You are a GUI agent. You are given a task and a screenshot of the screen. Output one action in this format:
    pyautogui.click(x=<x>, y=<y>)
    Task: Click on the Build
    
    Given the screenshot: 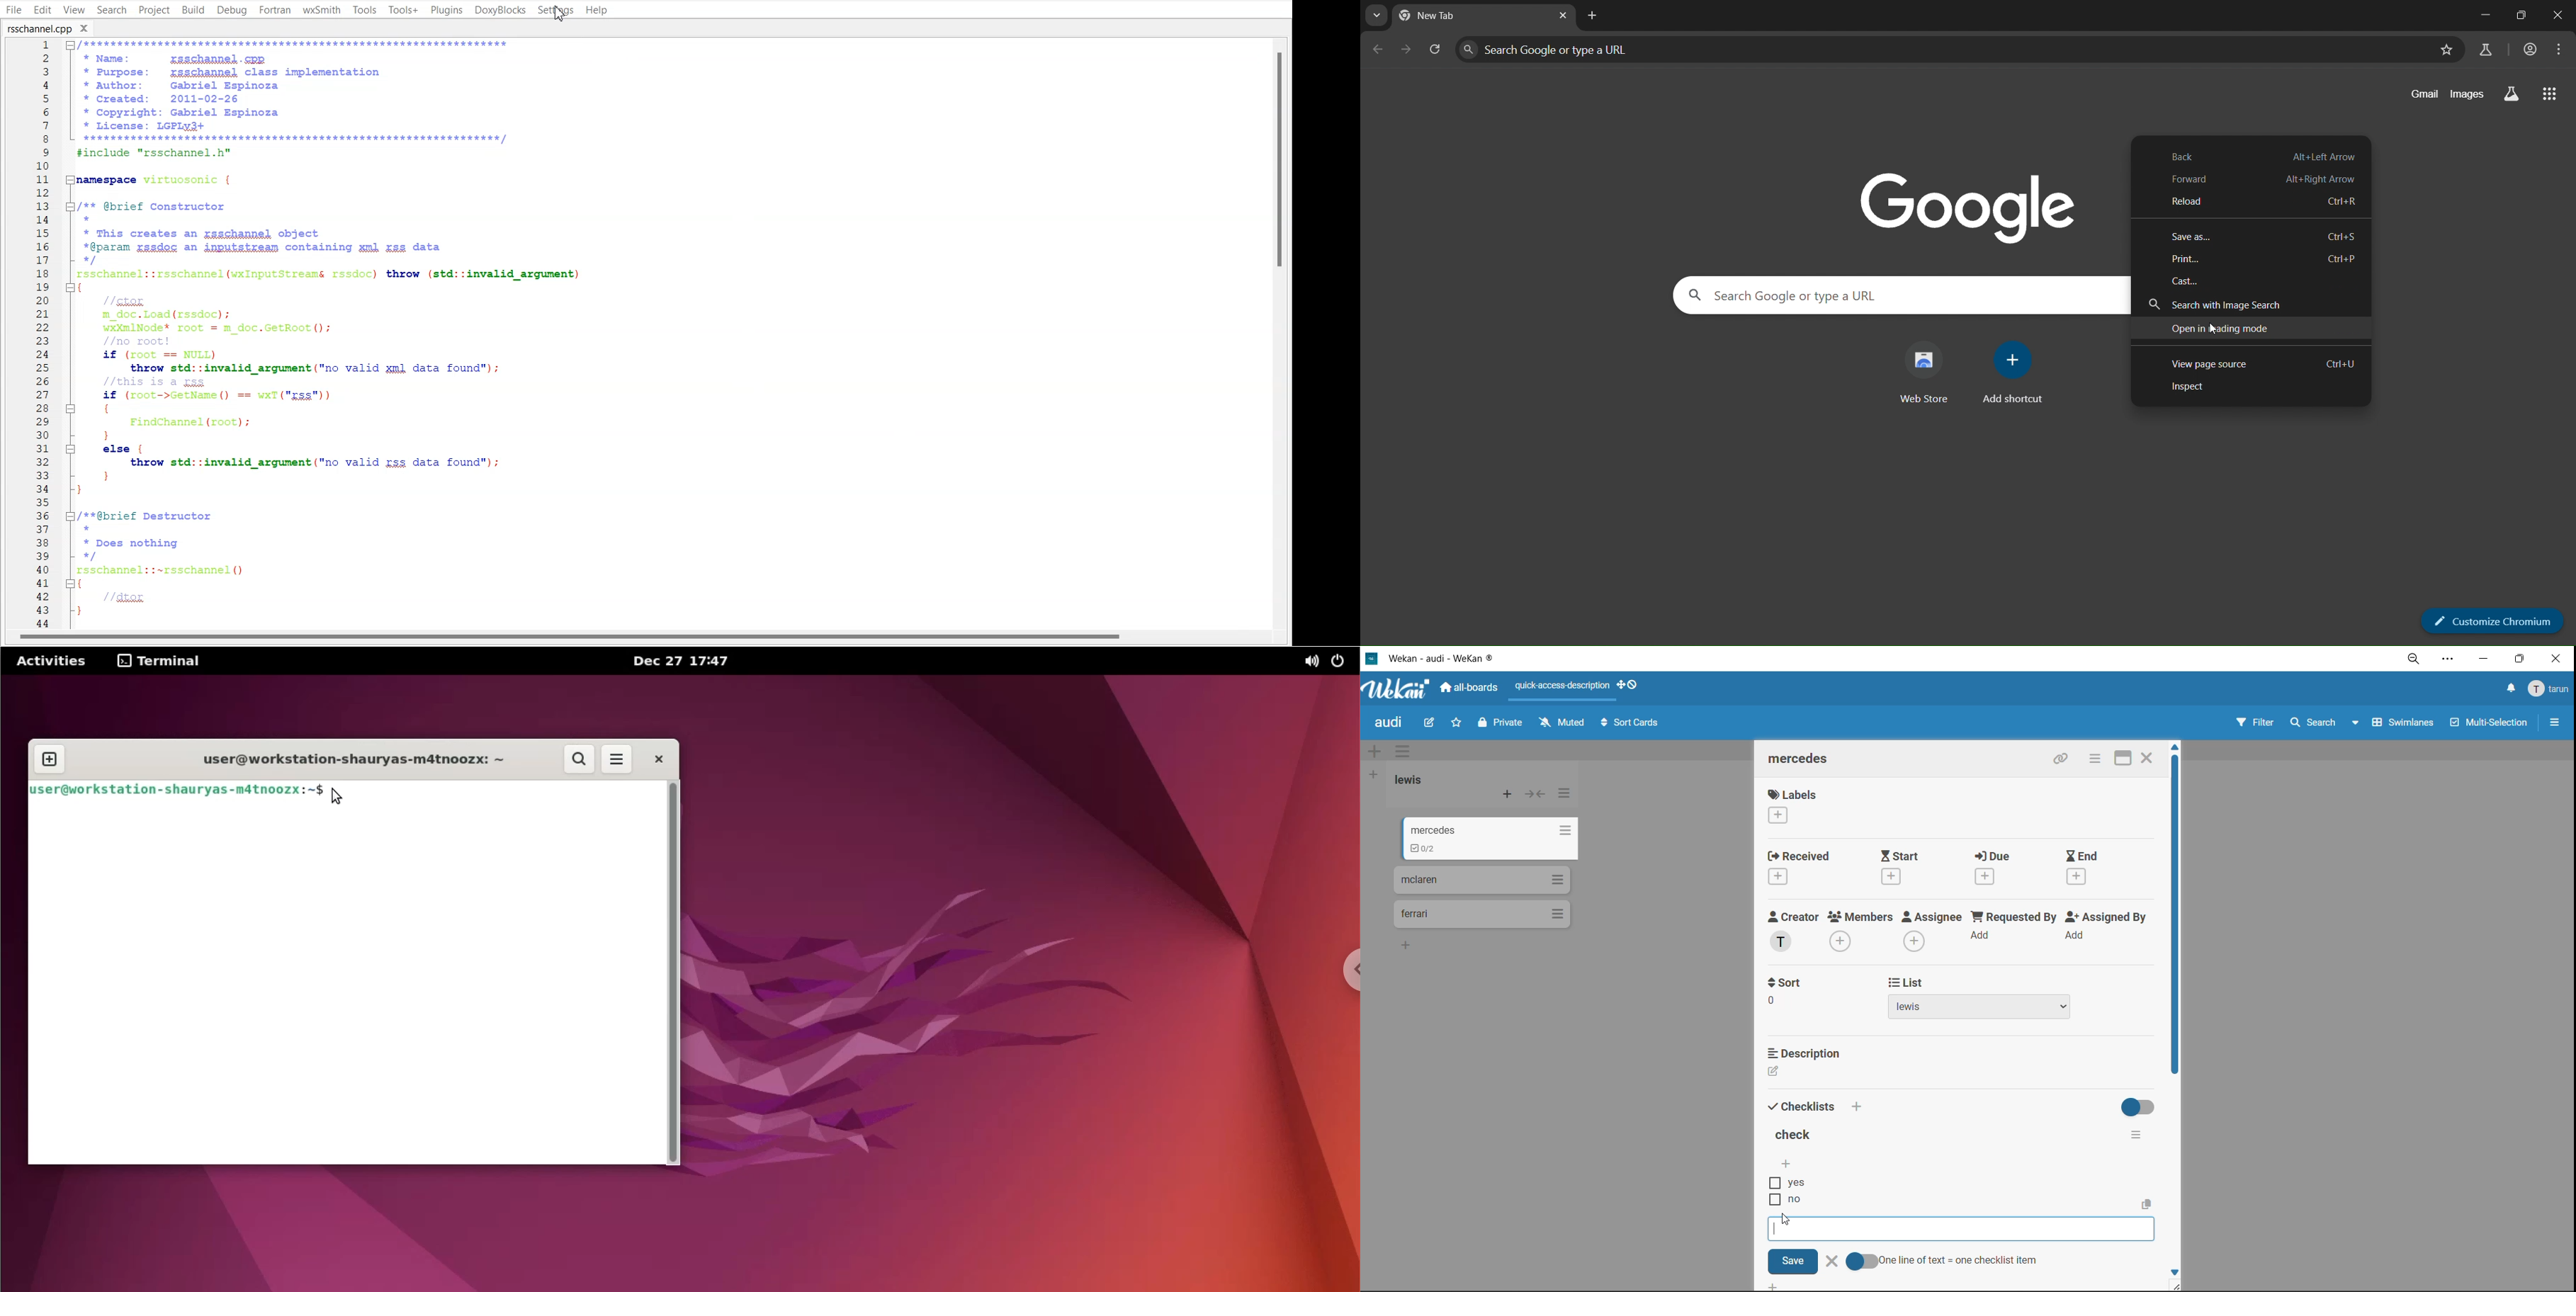 What is the action you would take?
    pyautogui.click(x=192, y=9)
    